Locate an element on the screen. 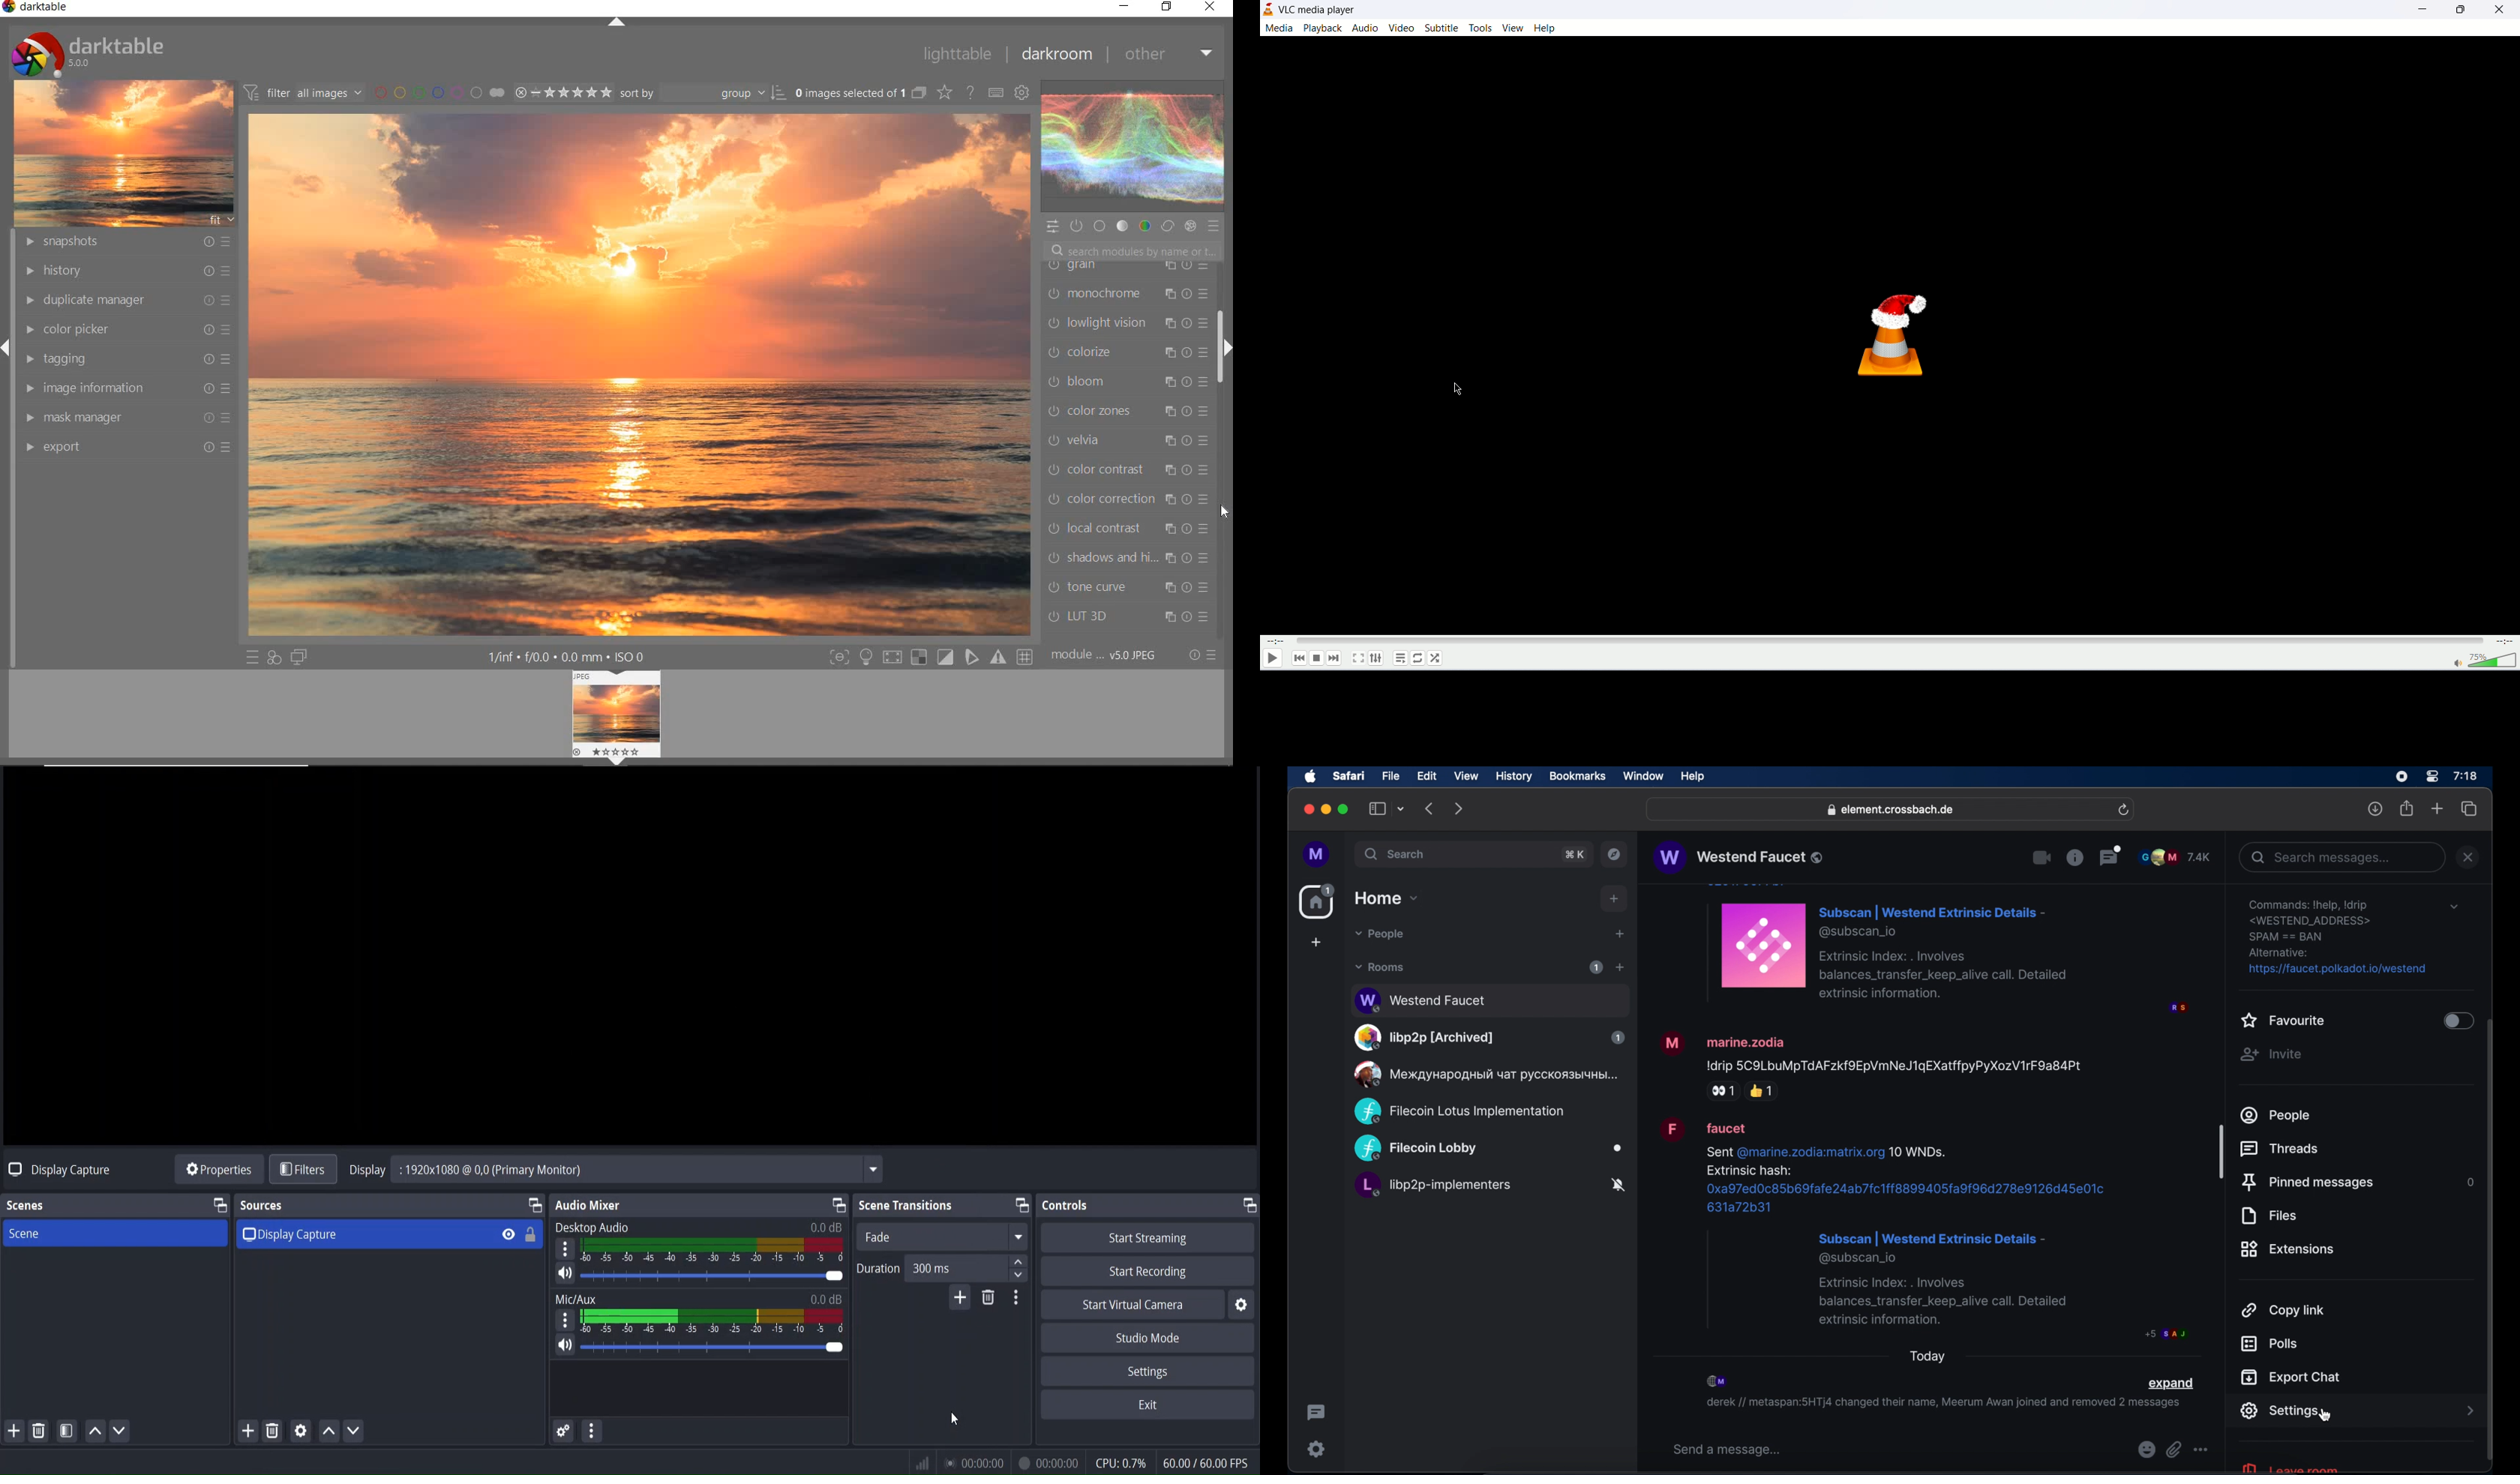 The width and height of the screenshot is (2520, 1484). move scene down is located at coordinates (120, 1432).